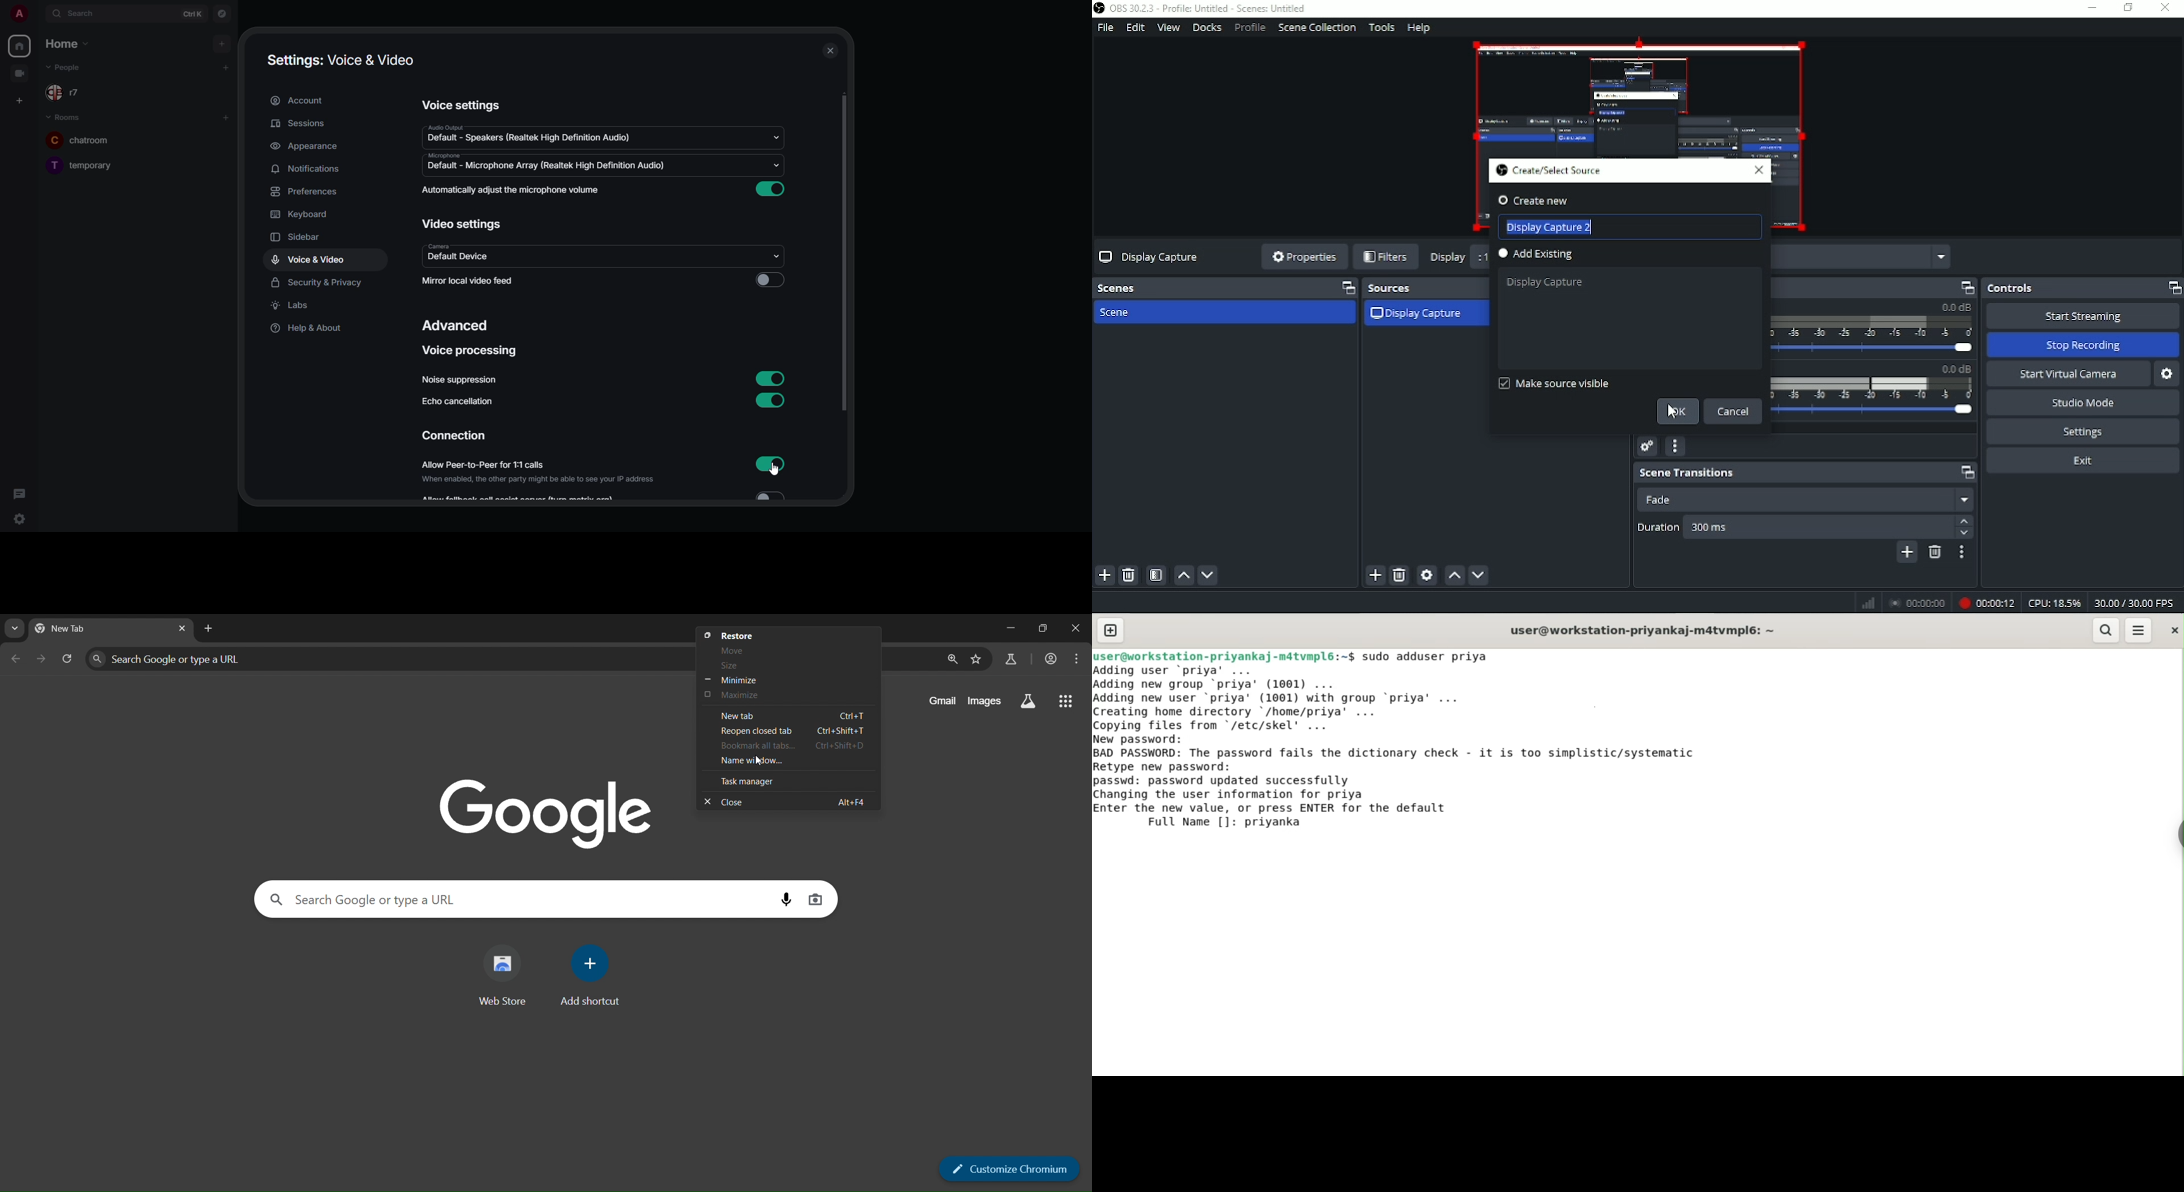 The image size is (2184, 1204). I want to click on add, so click(226, 67).